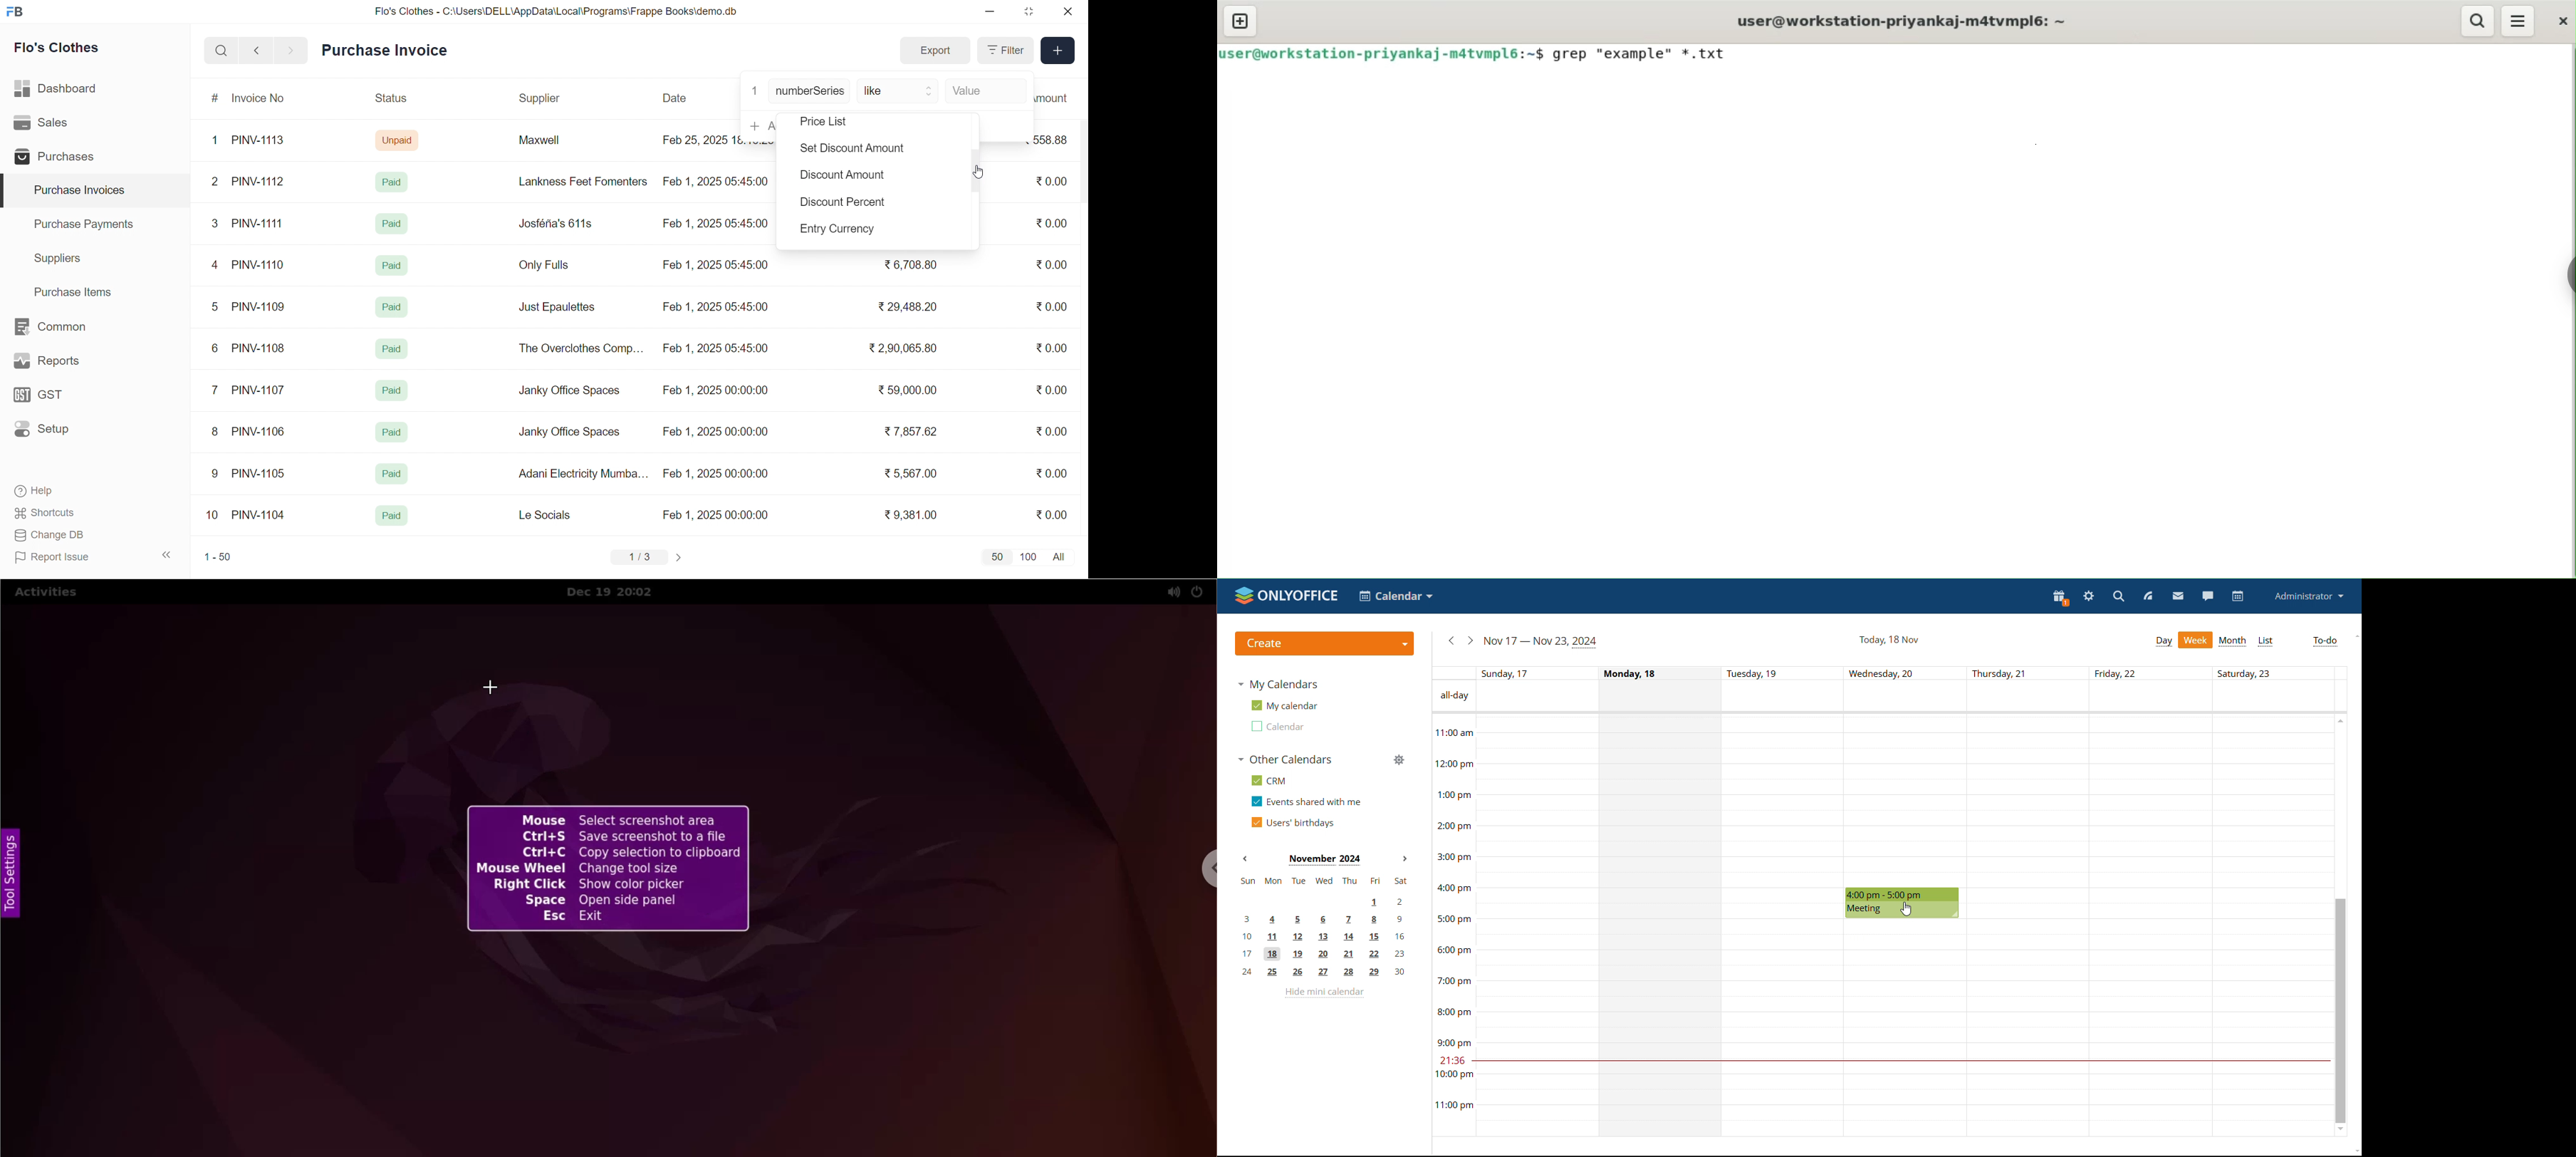 The width and height of the screenshot is (2576, 1176). I want to click on ₹0.00, so click(1052, 264).